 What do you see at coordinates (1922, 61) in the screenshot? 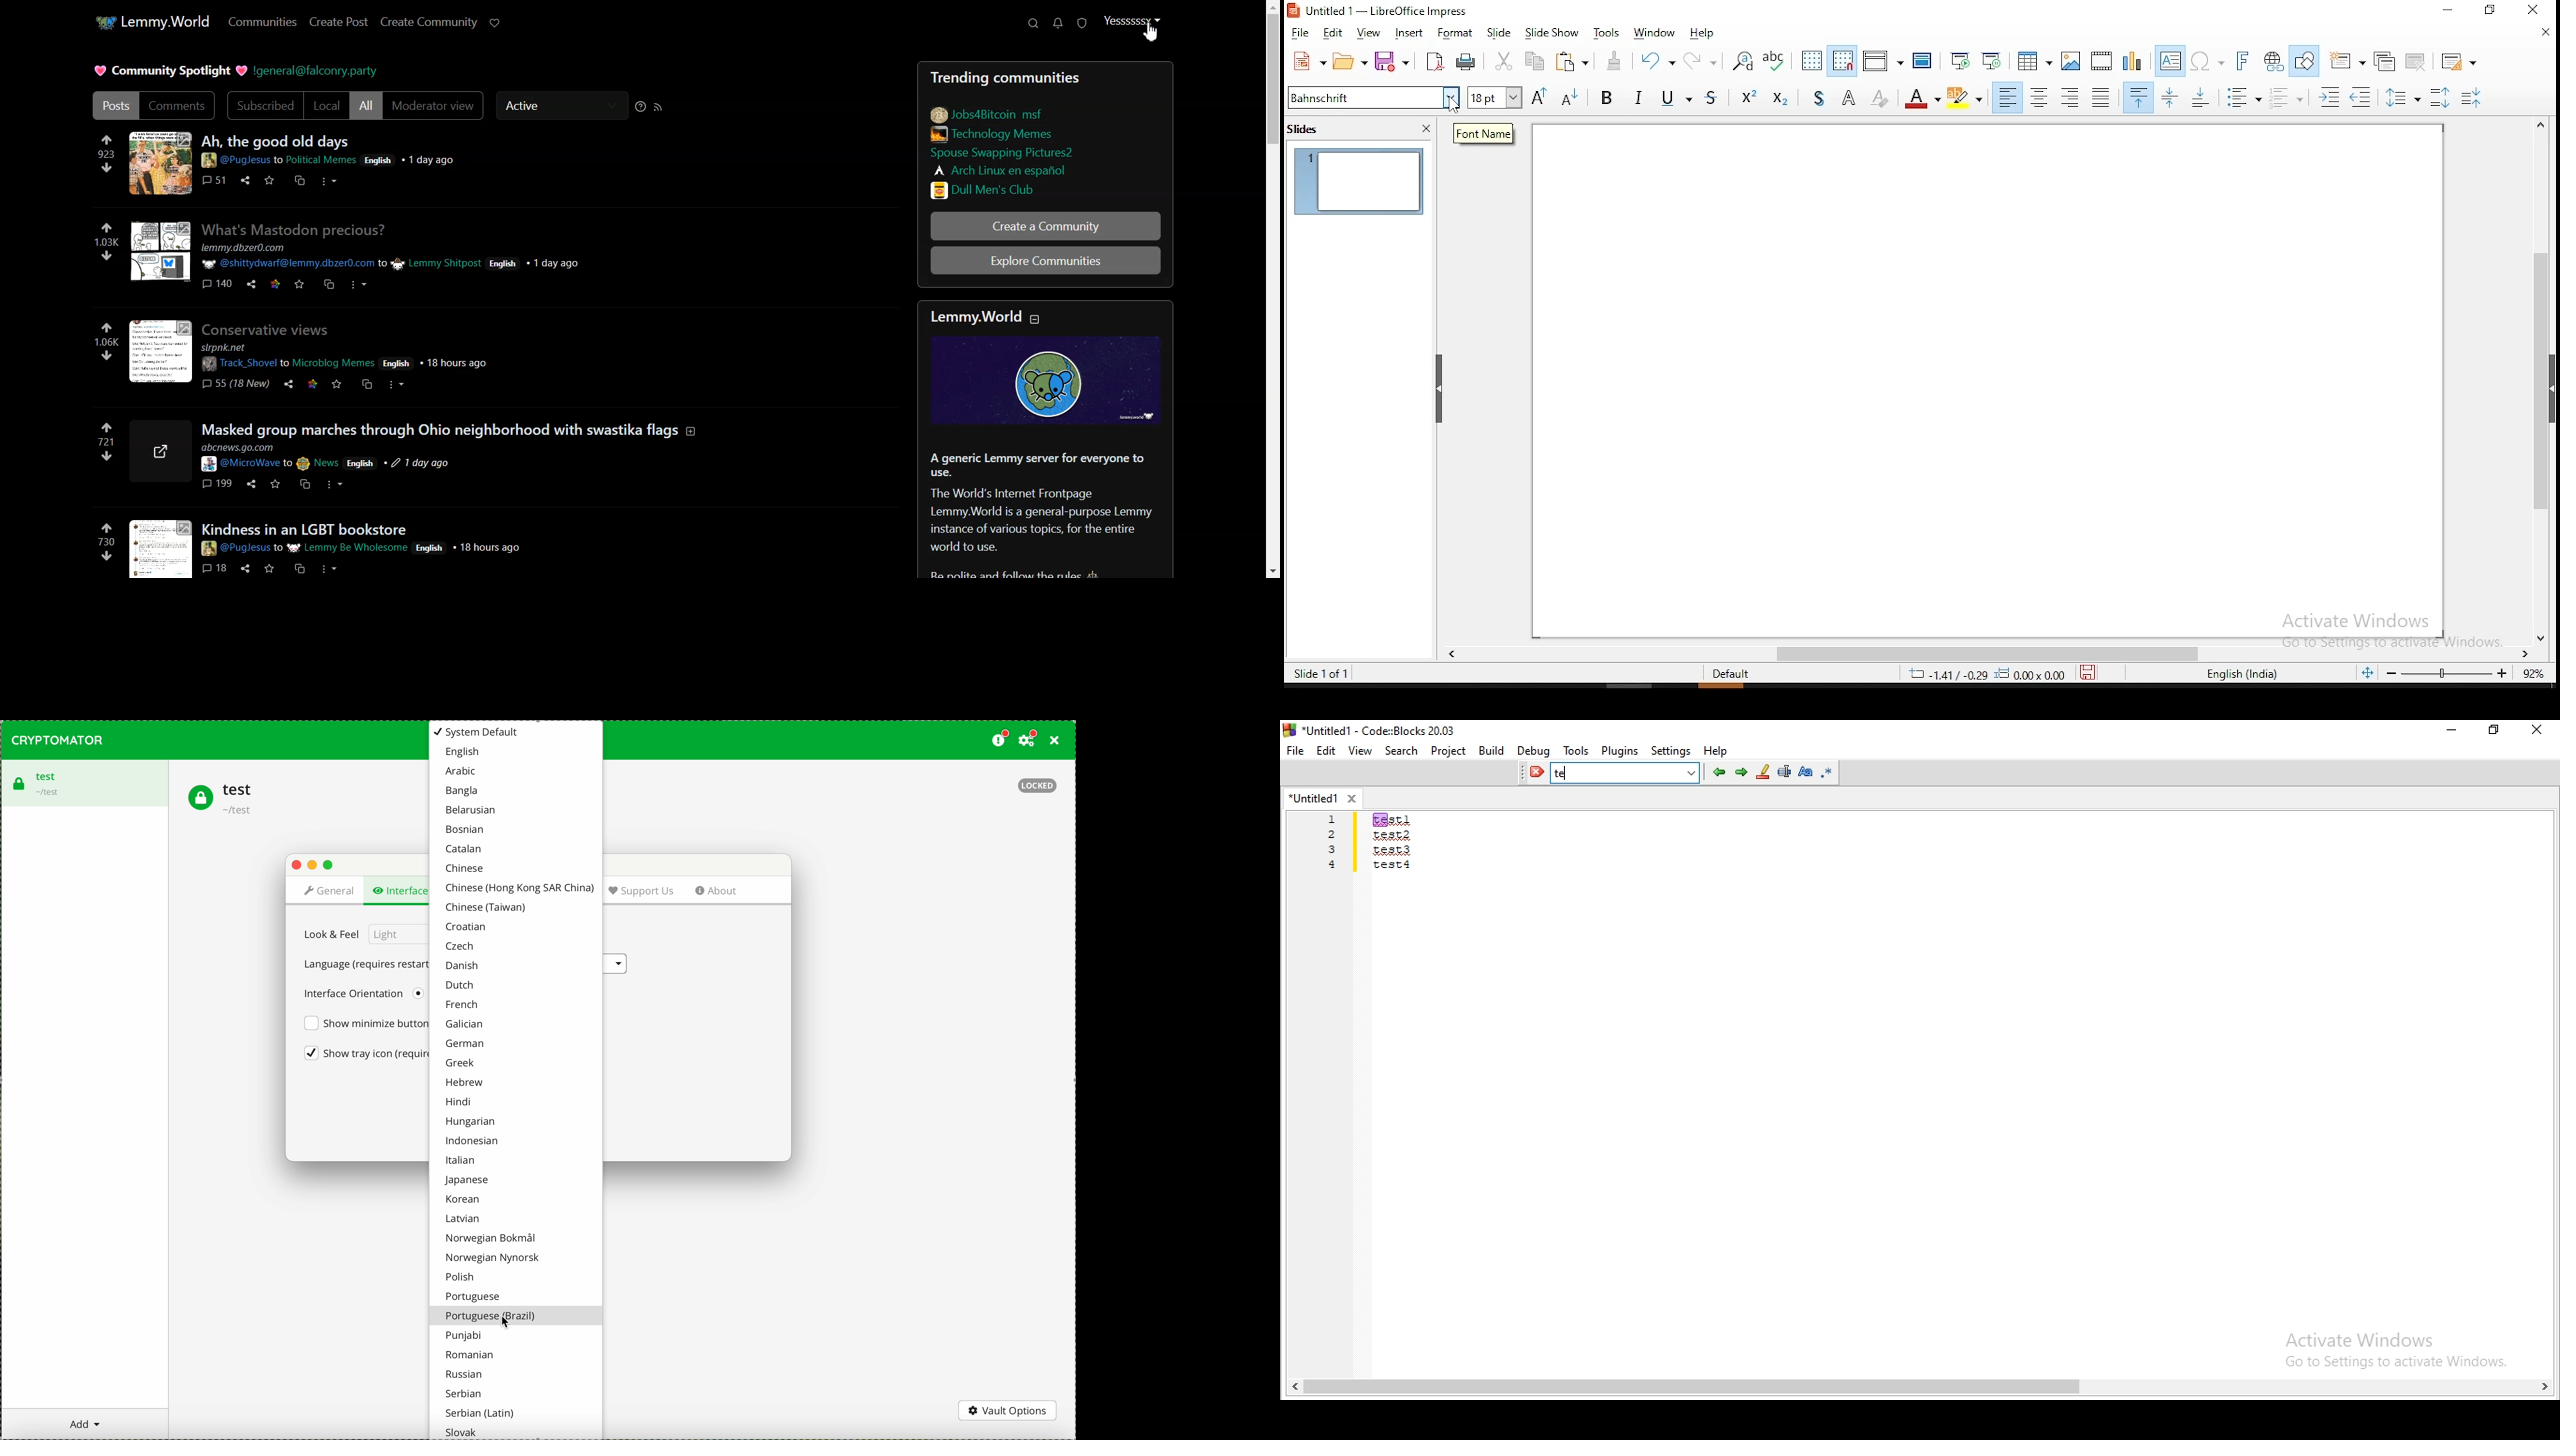
I see `master slide` at bounding box center [1922, 61].